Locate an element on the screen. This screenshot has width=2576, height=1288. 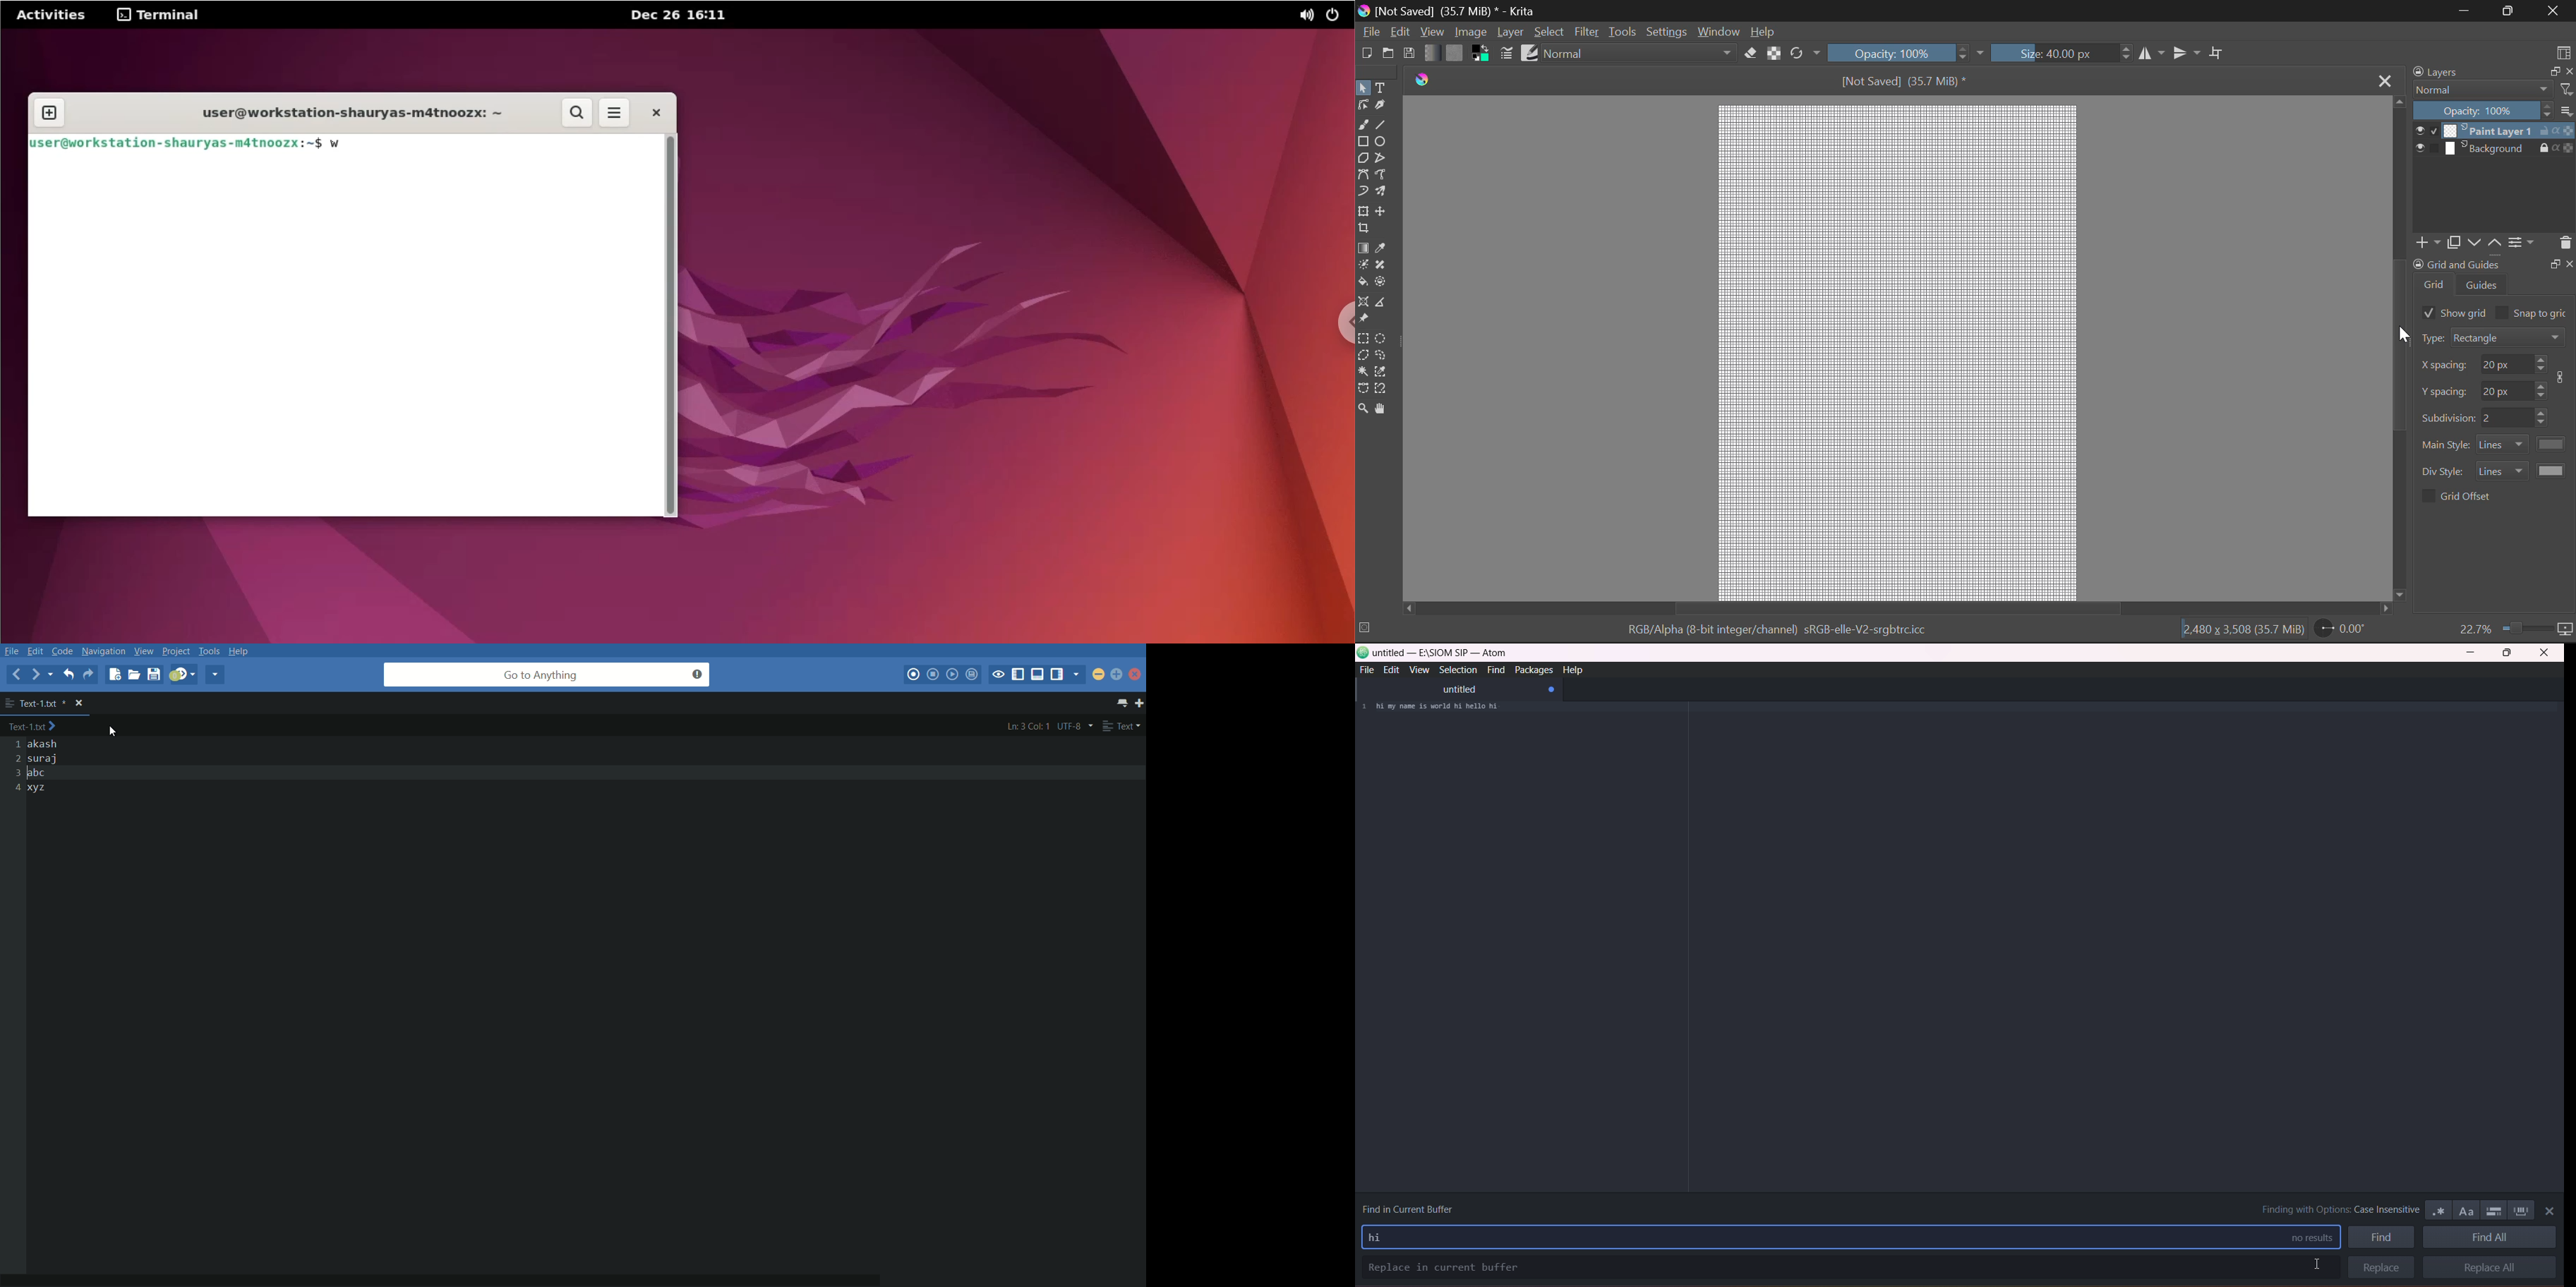
actions is located at coordinates (2556, 147).